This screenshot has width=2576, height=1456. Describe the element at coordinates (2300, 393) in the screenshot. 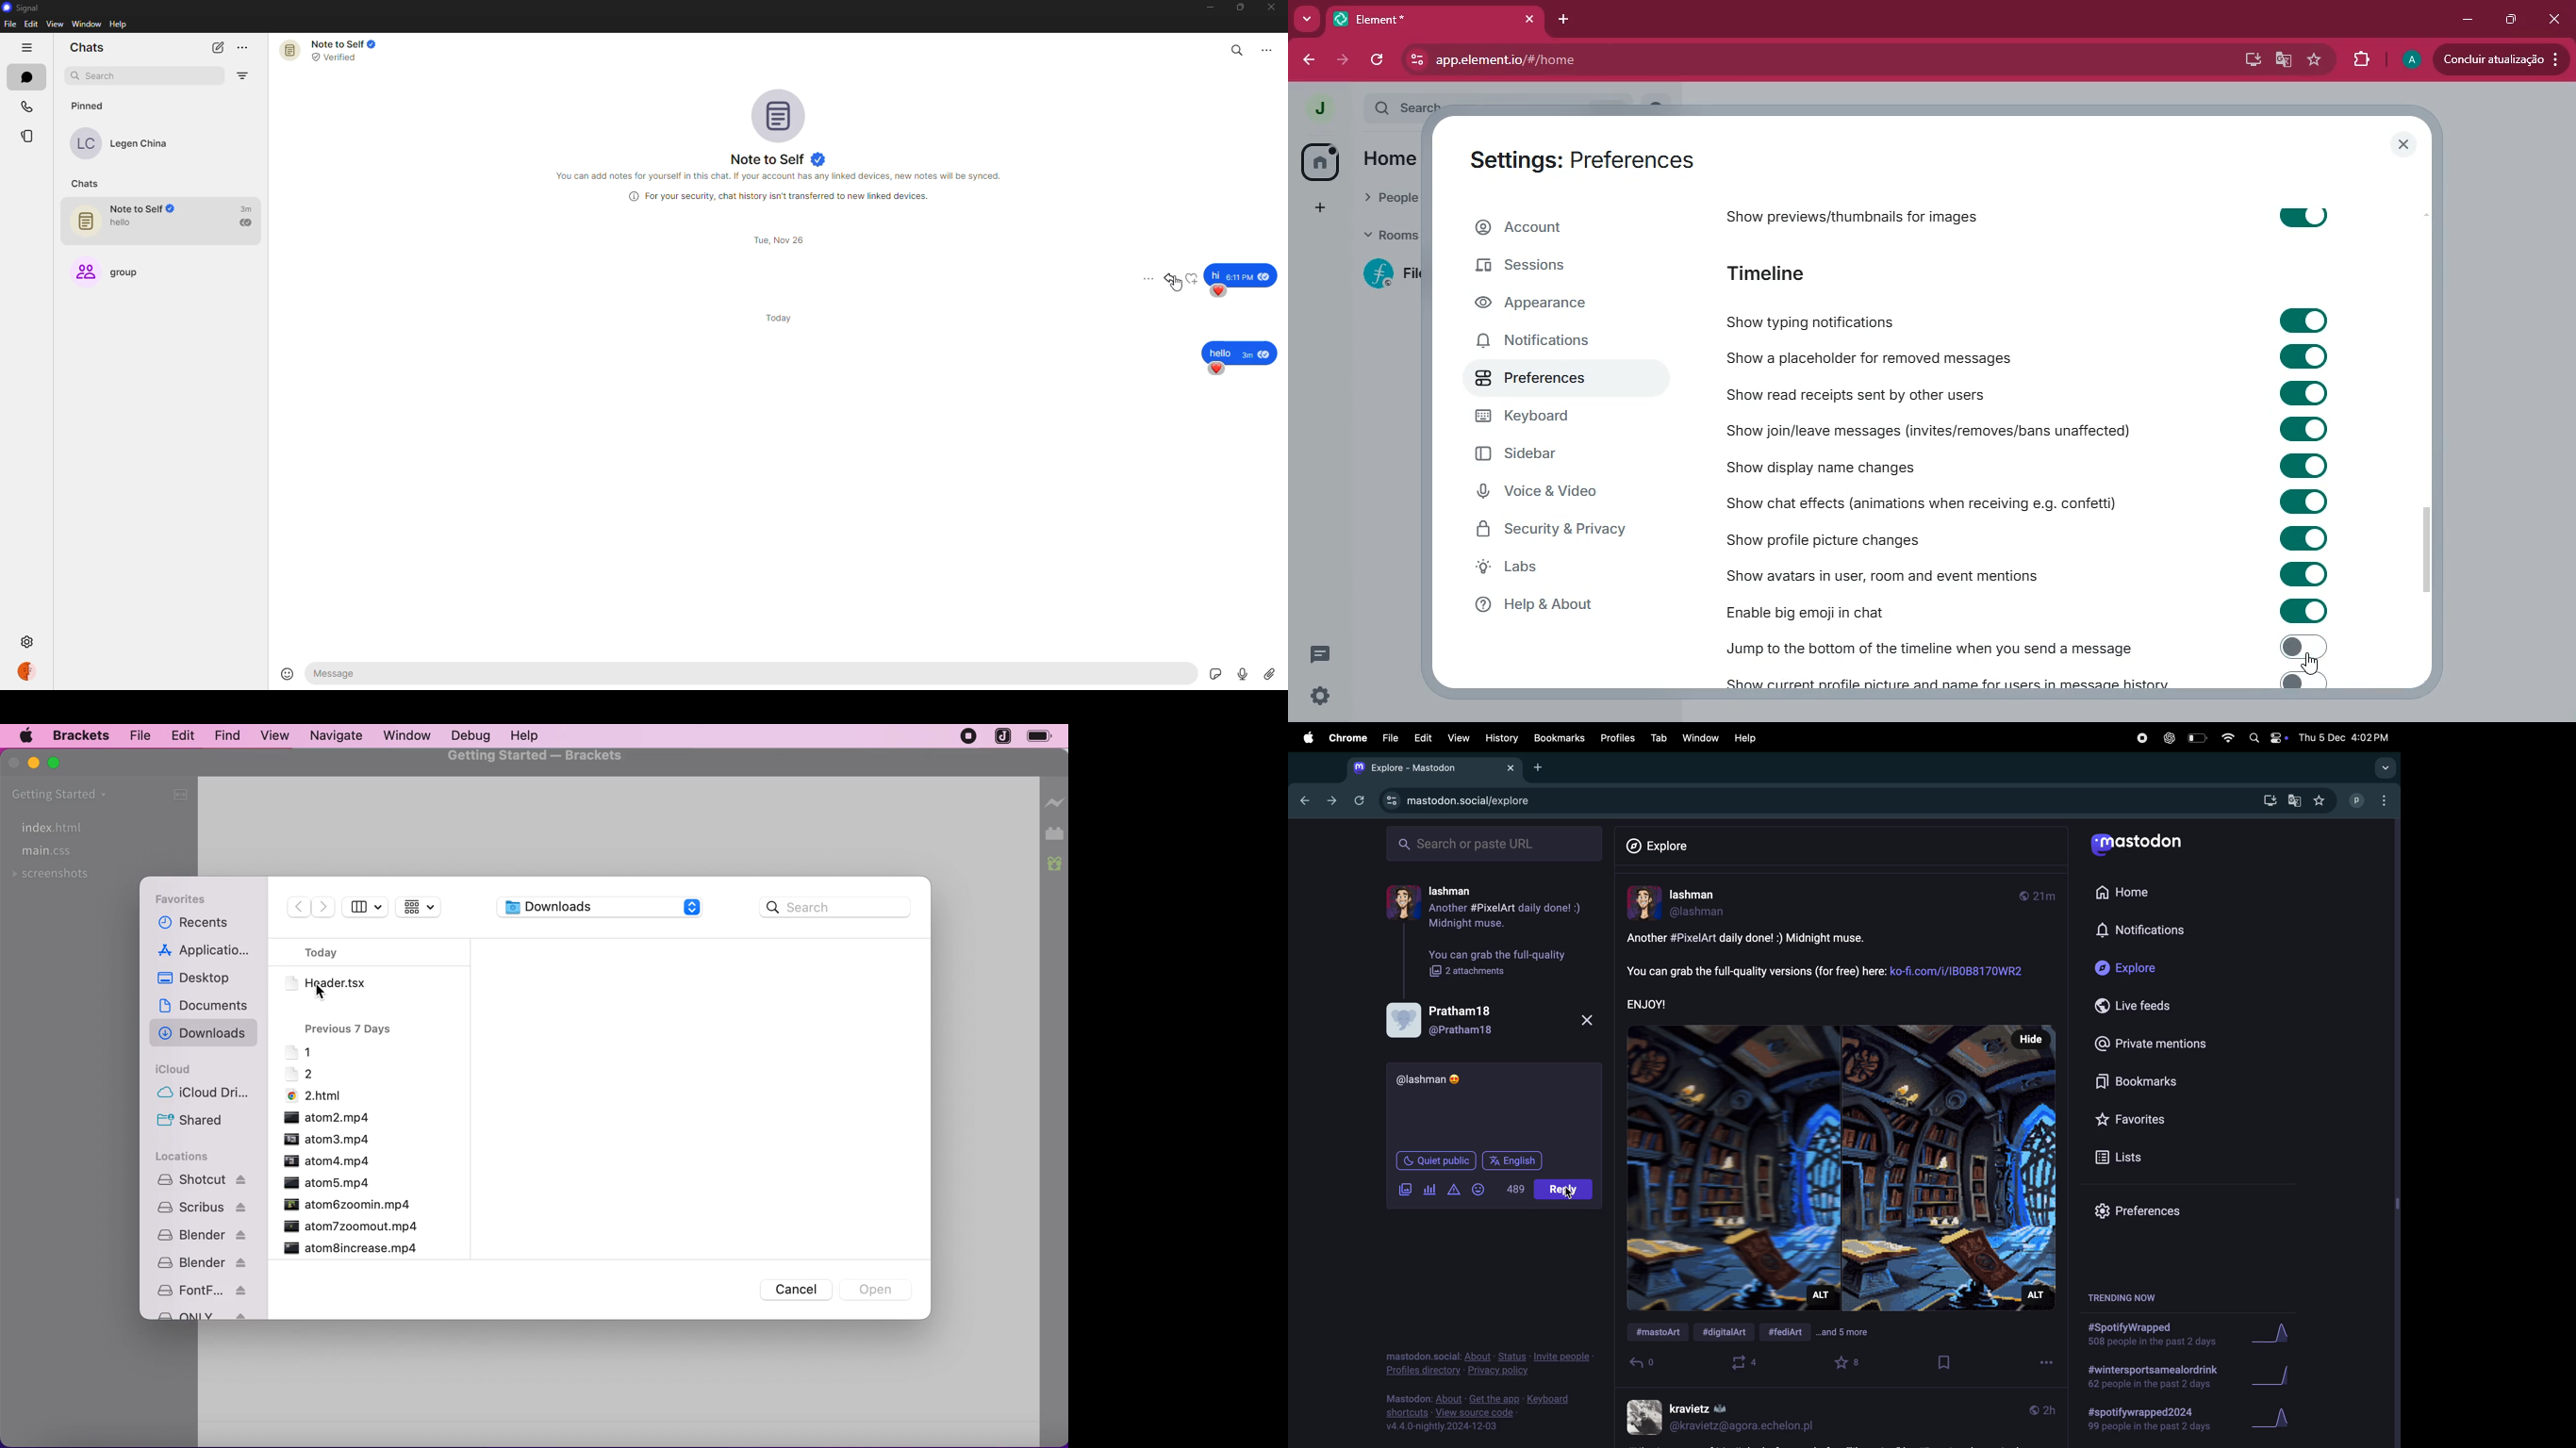

I see `toggle on ` at that location.